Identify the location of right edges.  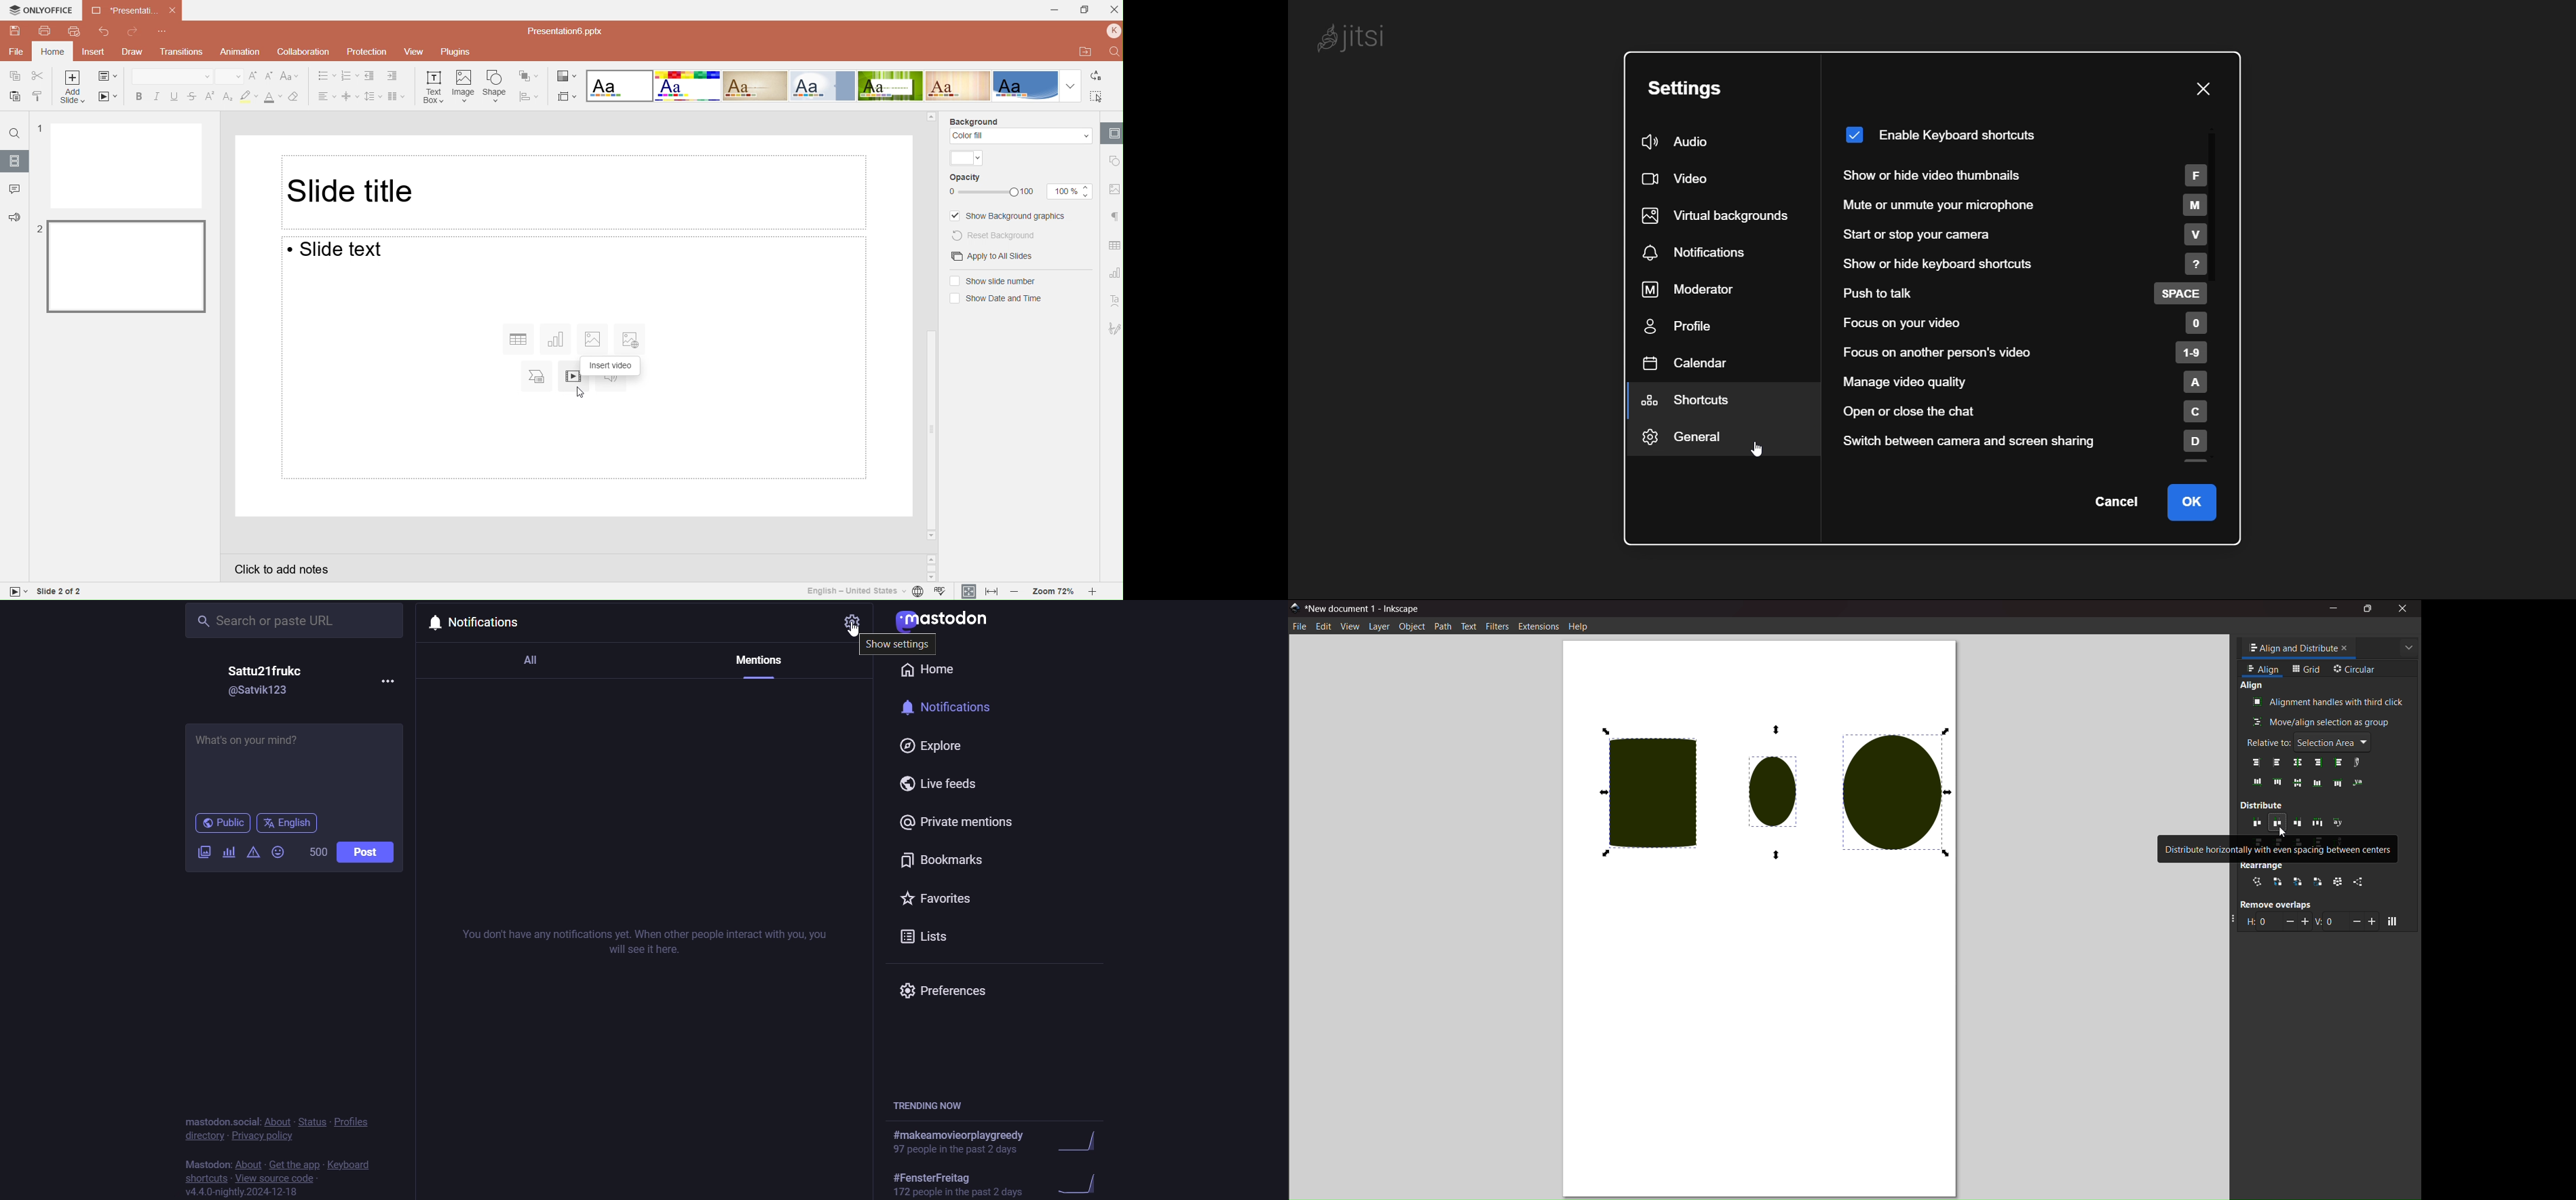
(2318, 763).